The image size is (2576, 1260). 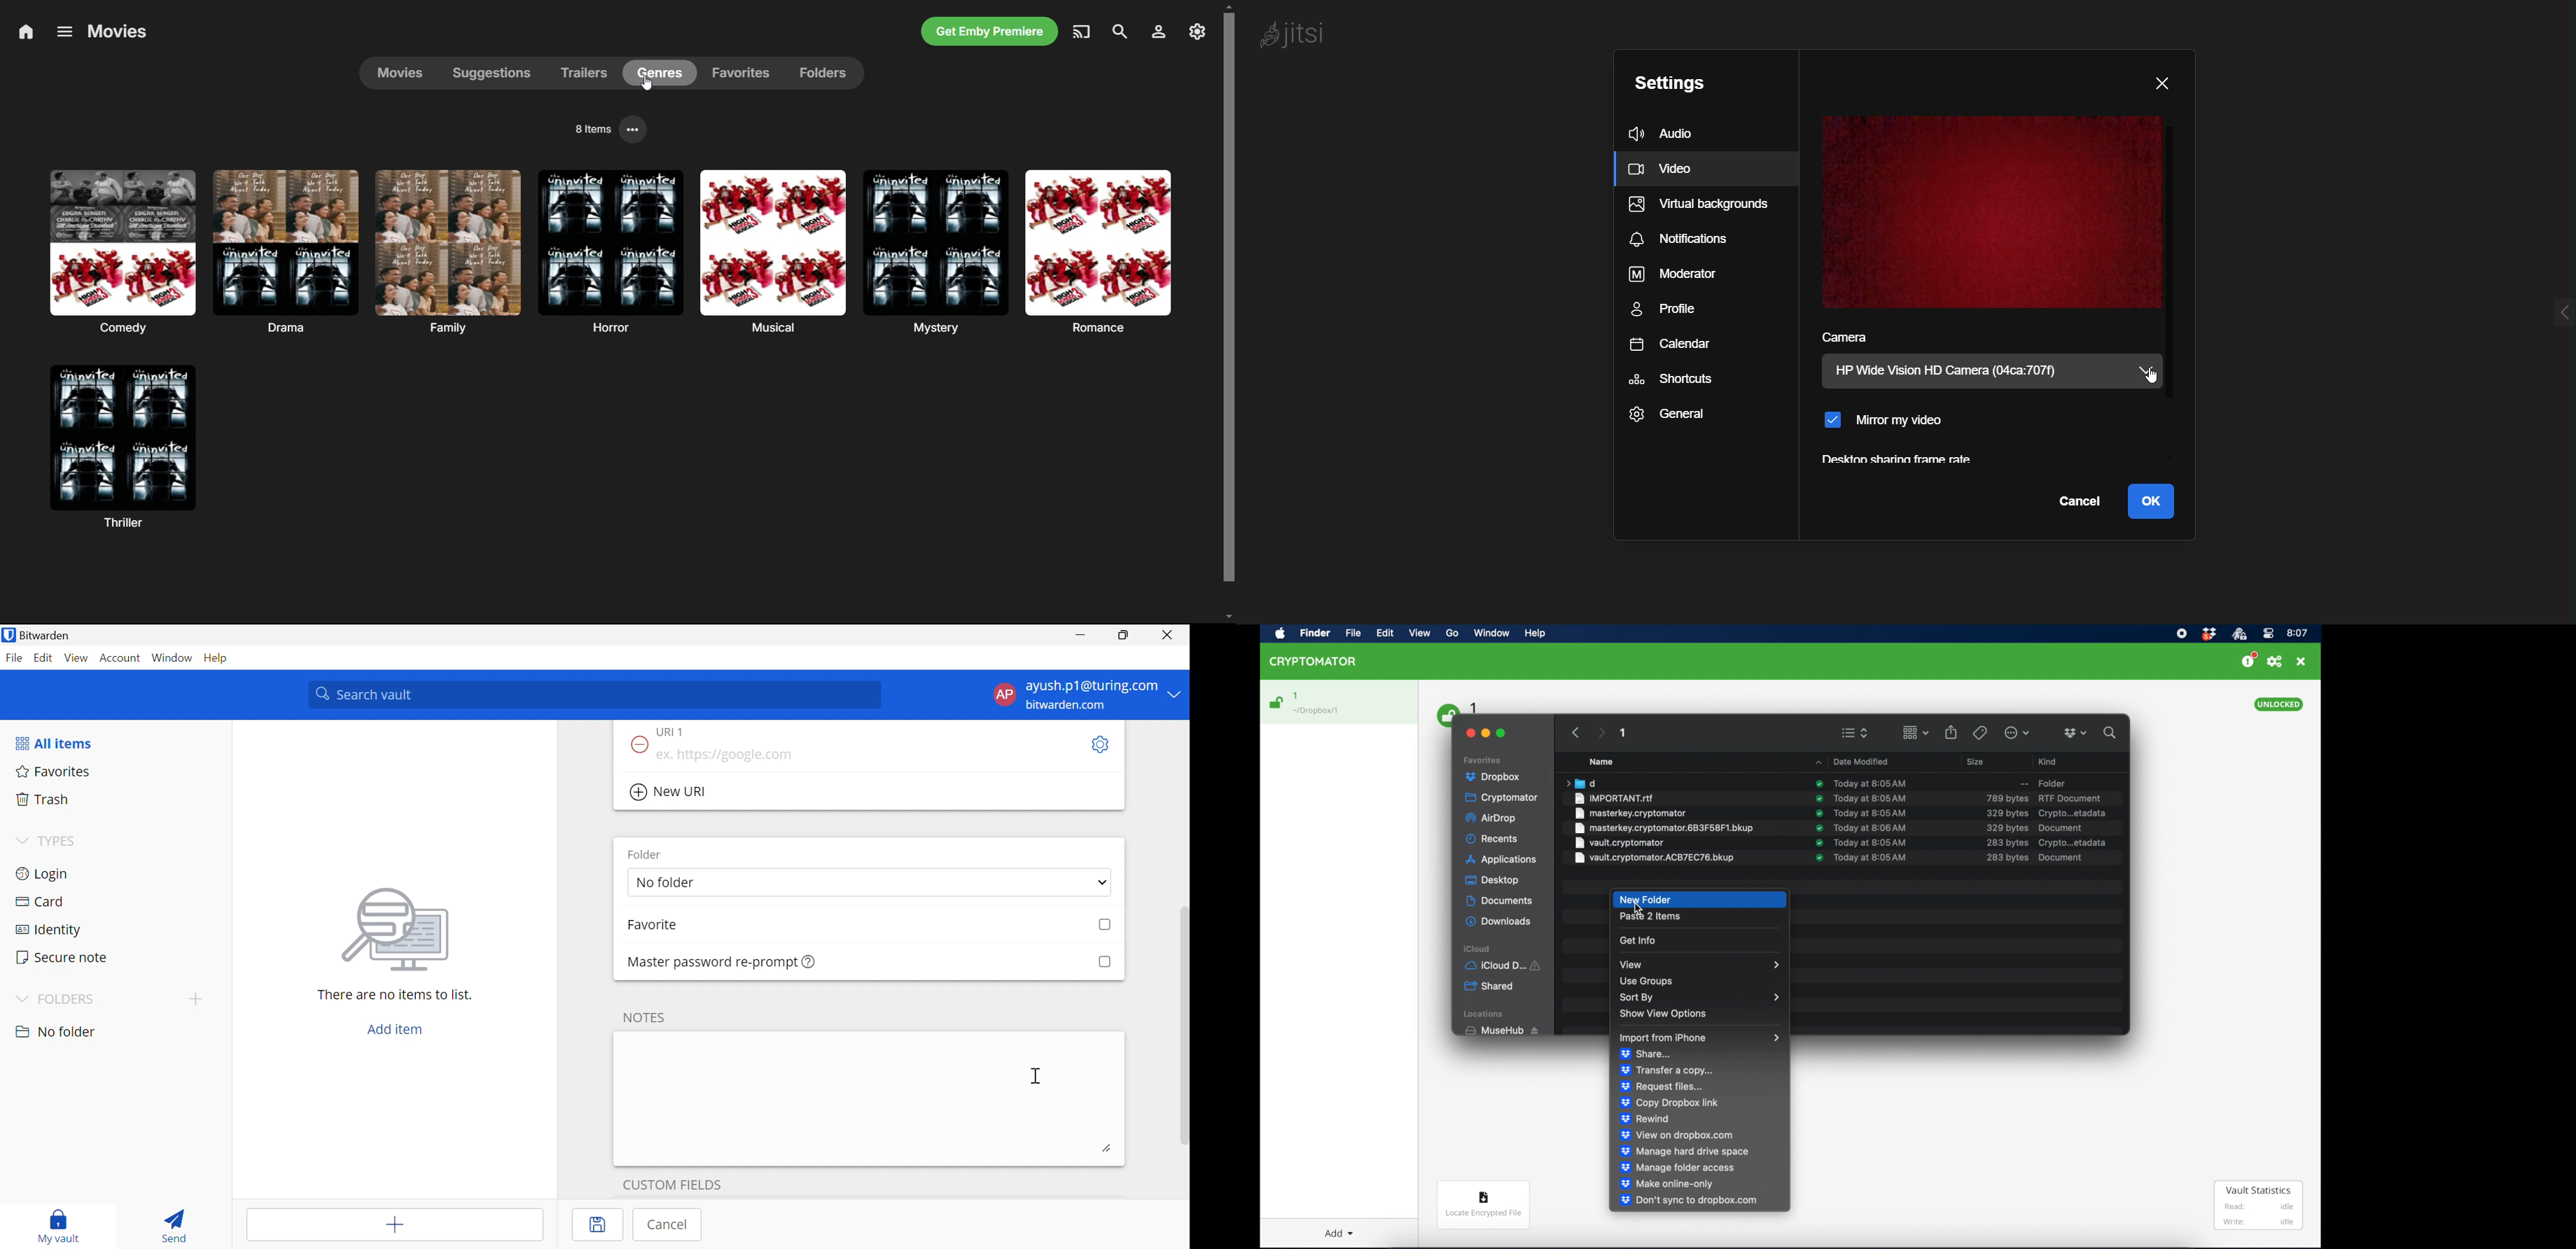 What do you see at coordinates (1182, 1014) in the screenshot?
I see `Scroll Bar` at bounding box center [1182, 1014].